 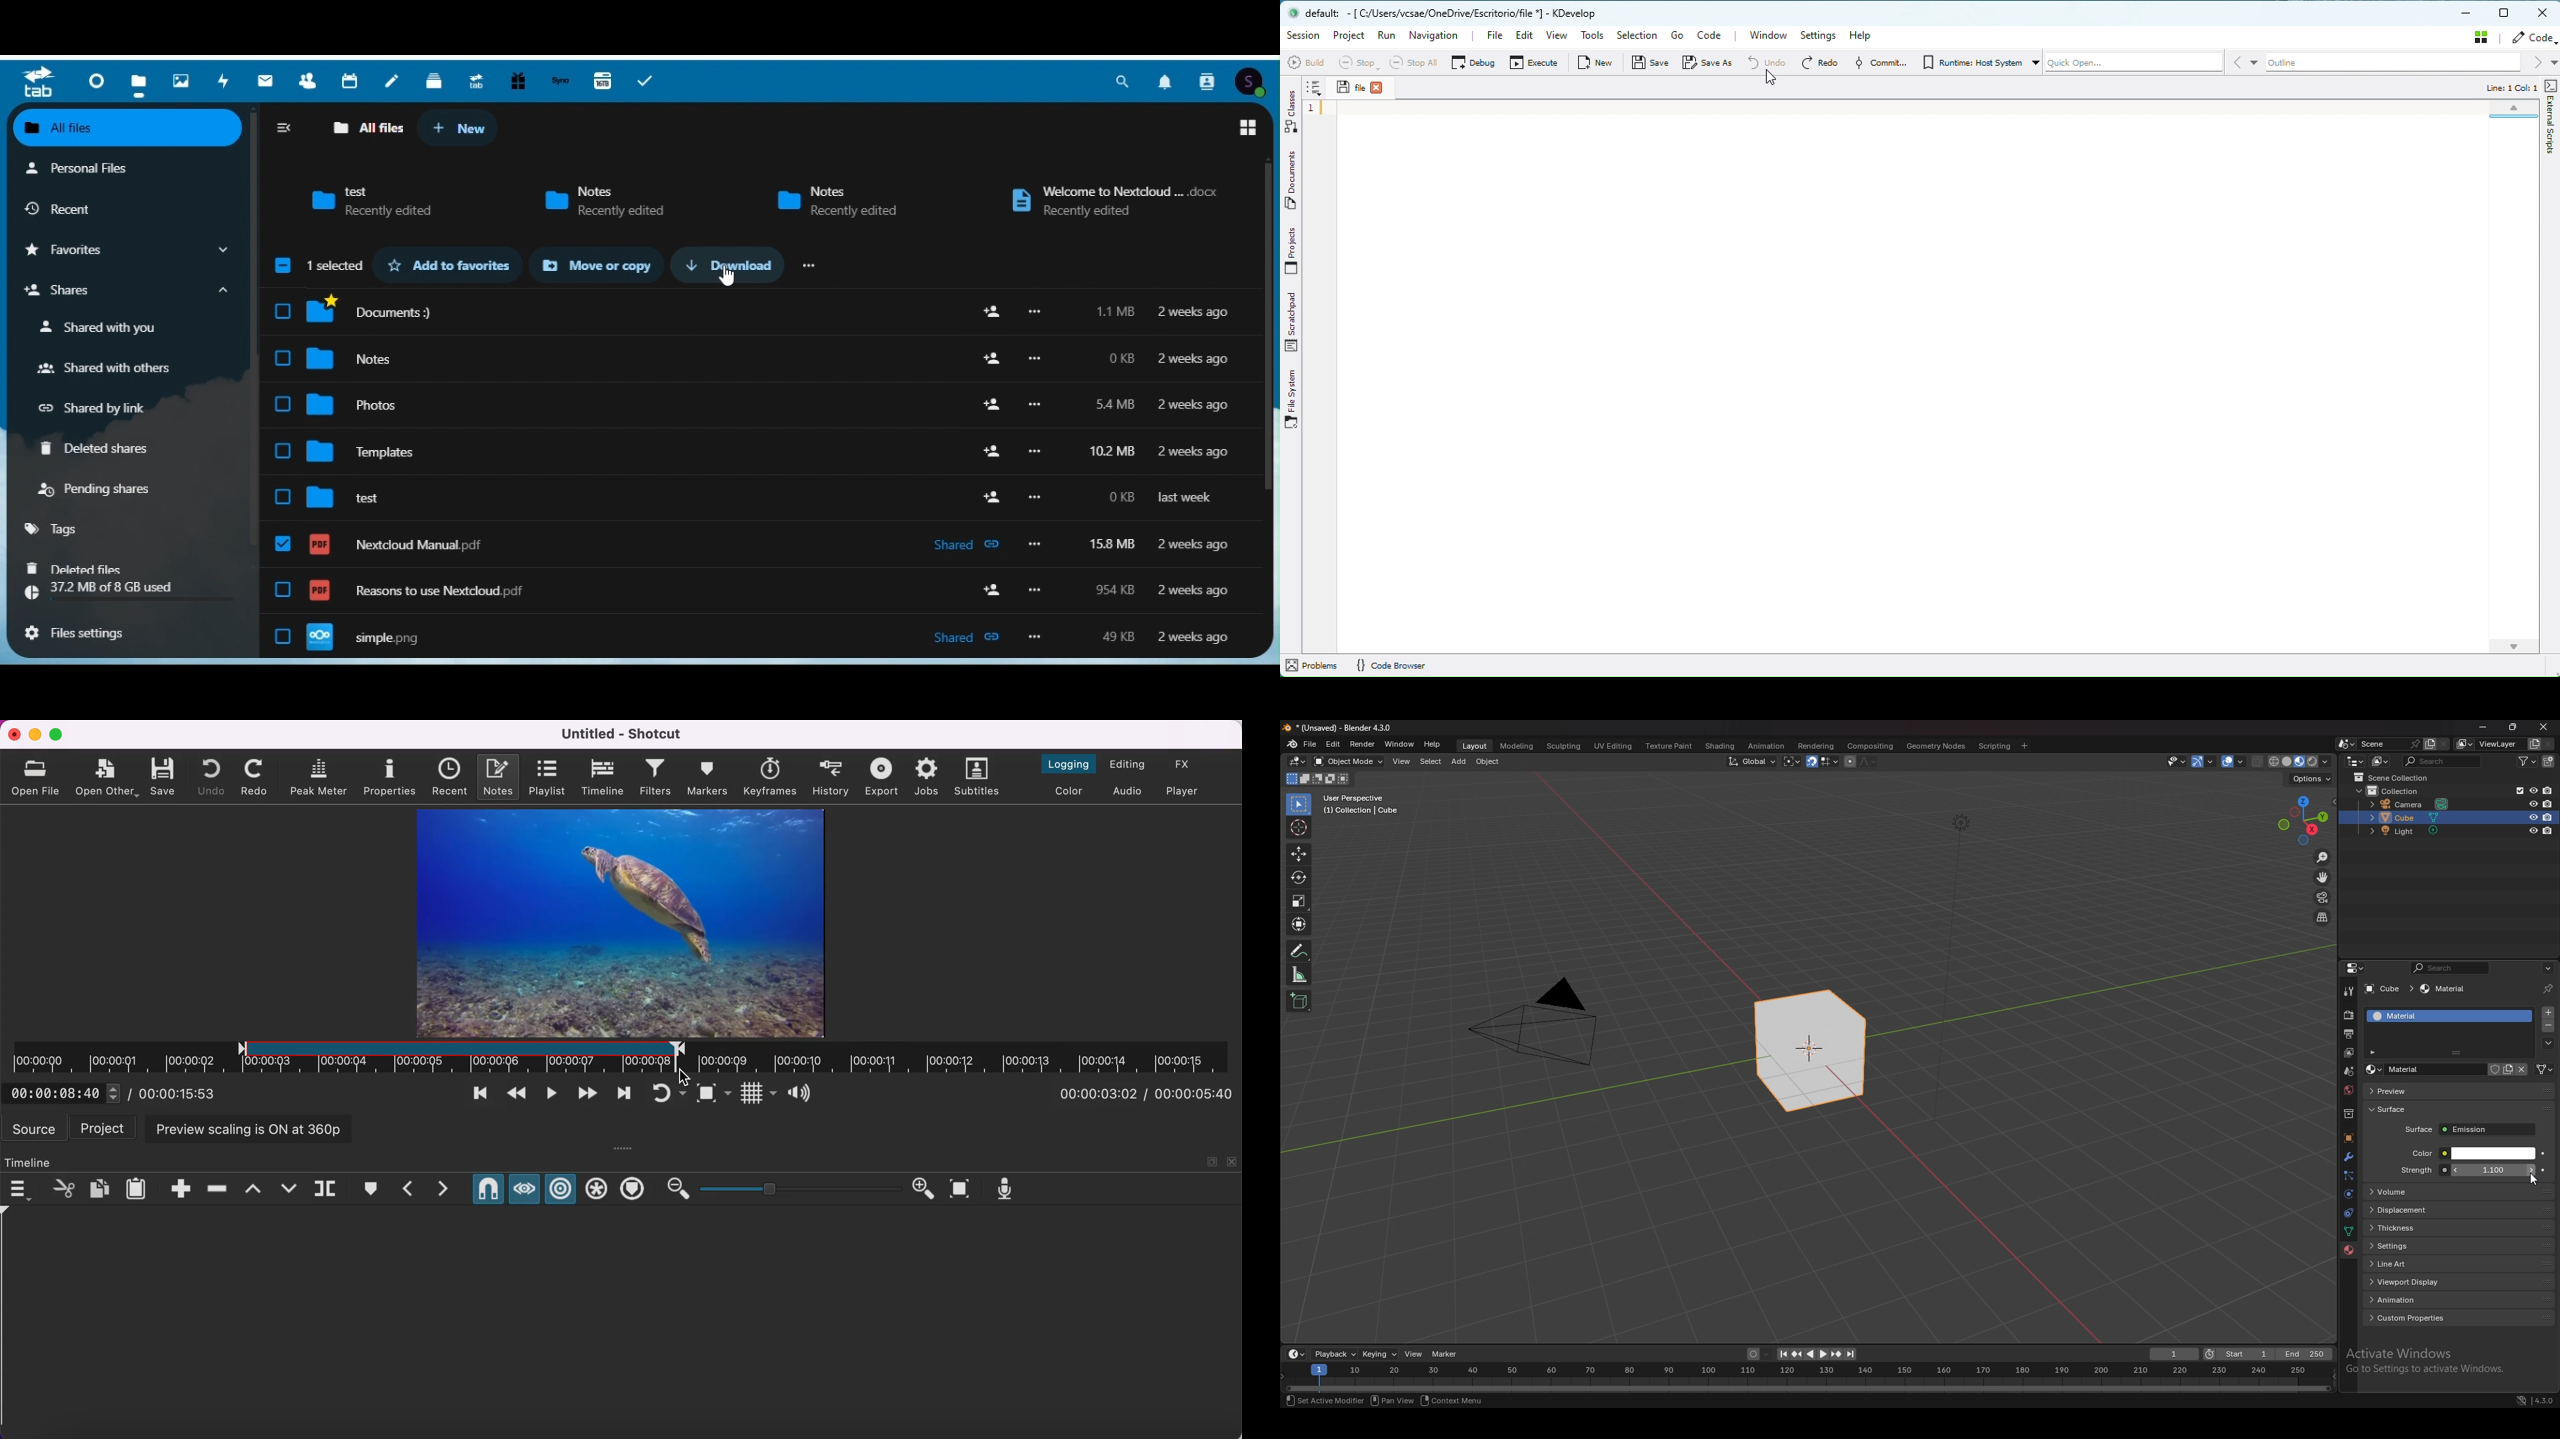 I want to click on Favourite, so click(x=126, y=251).